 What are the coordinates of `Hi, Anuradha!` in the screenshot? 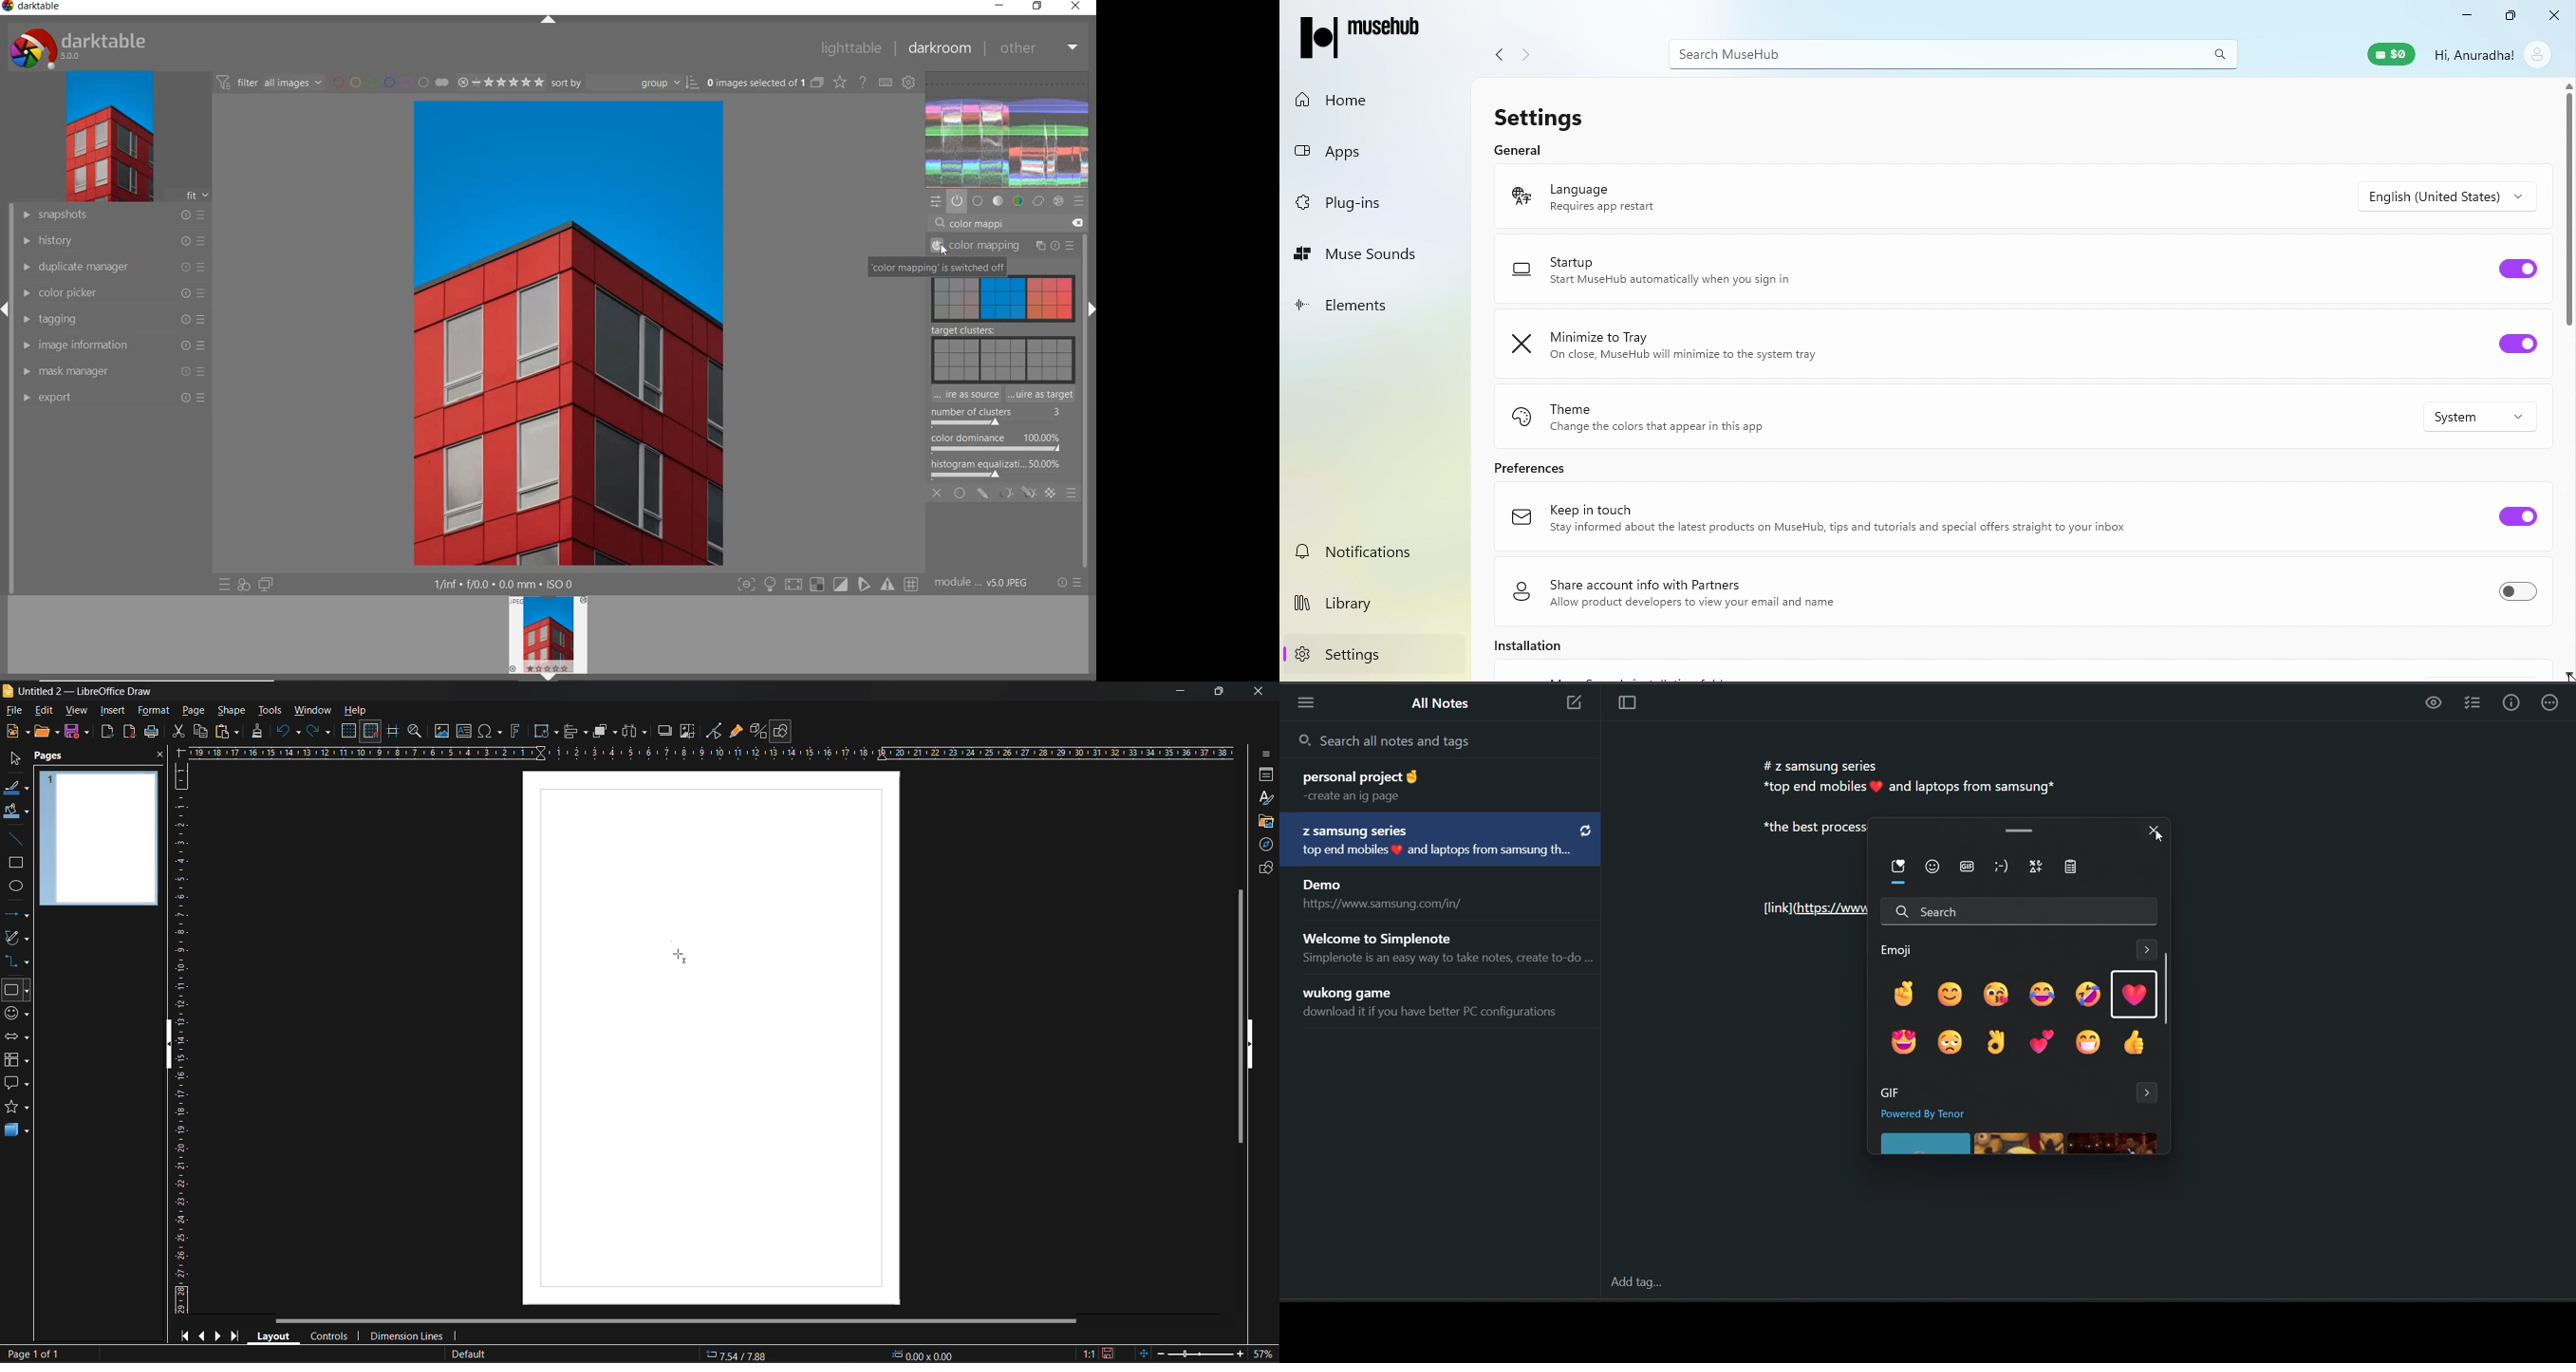 It's located at (2475, 54).